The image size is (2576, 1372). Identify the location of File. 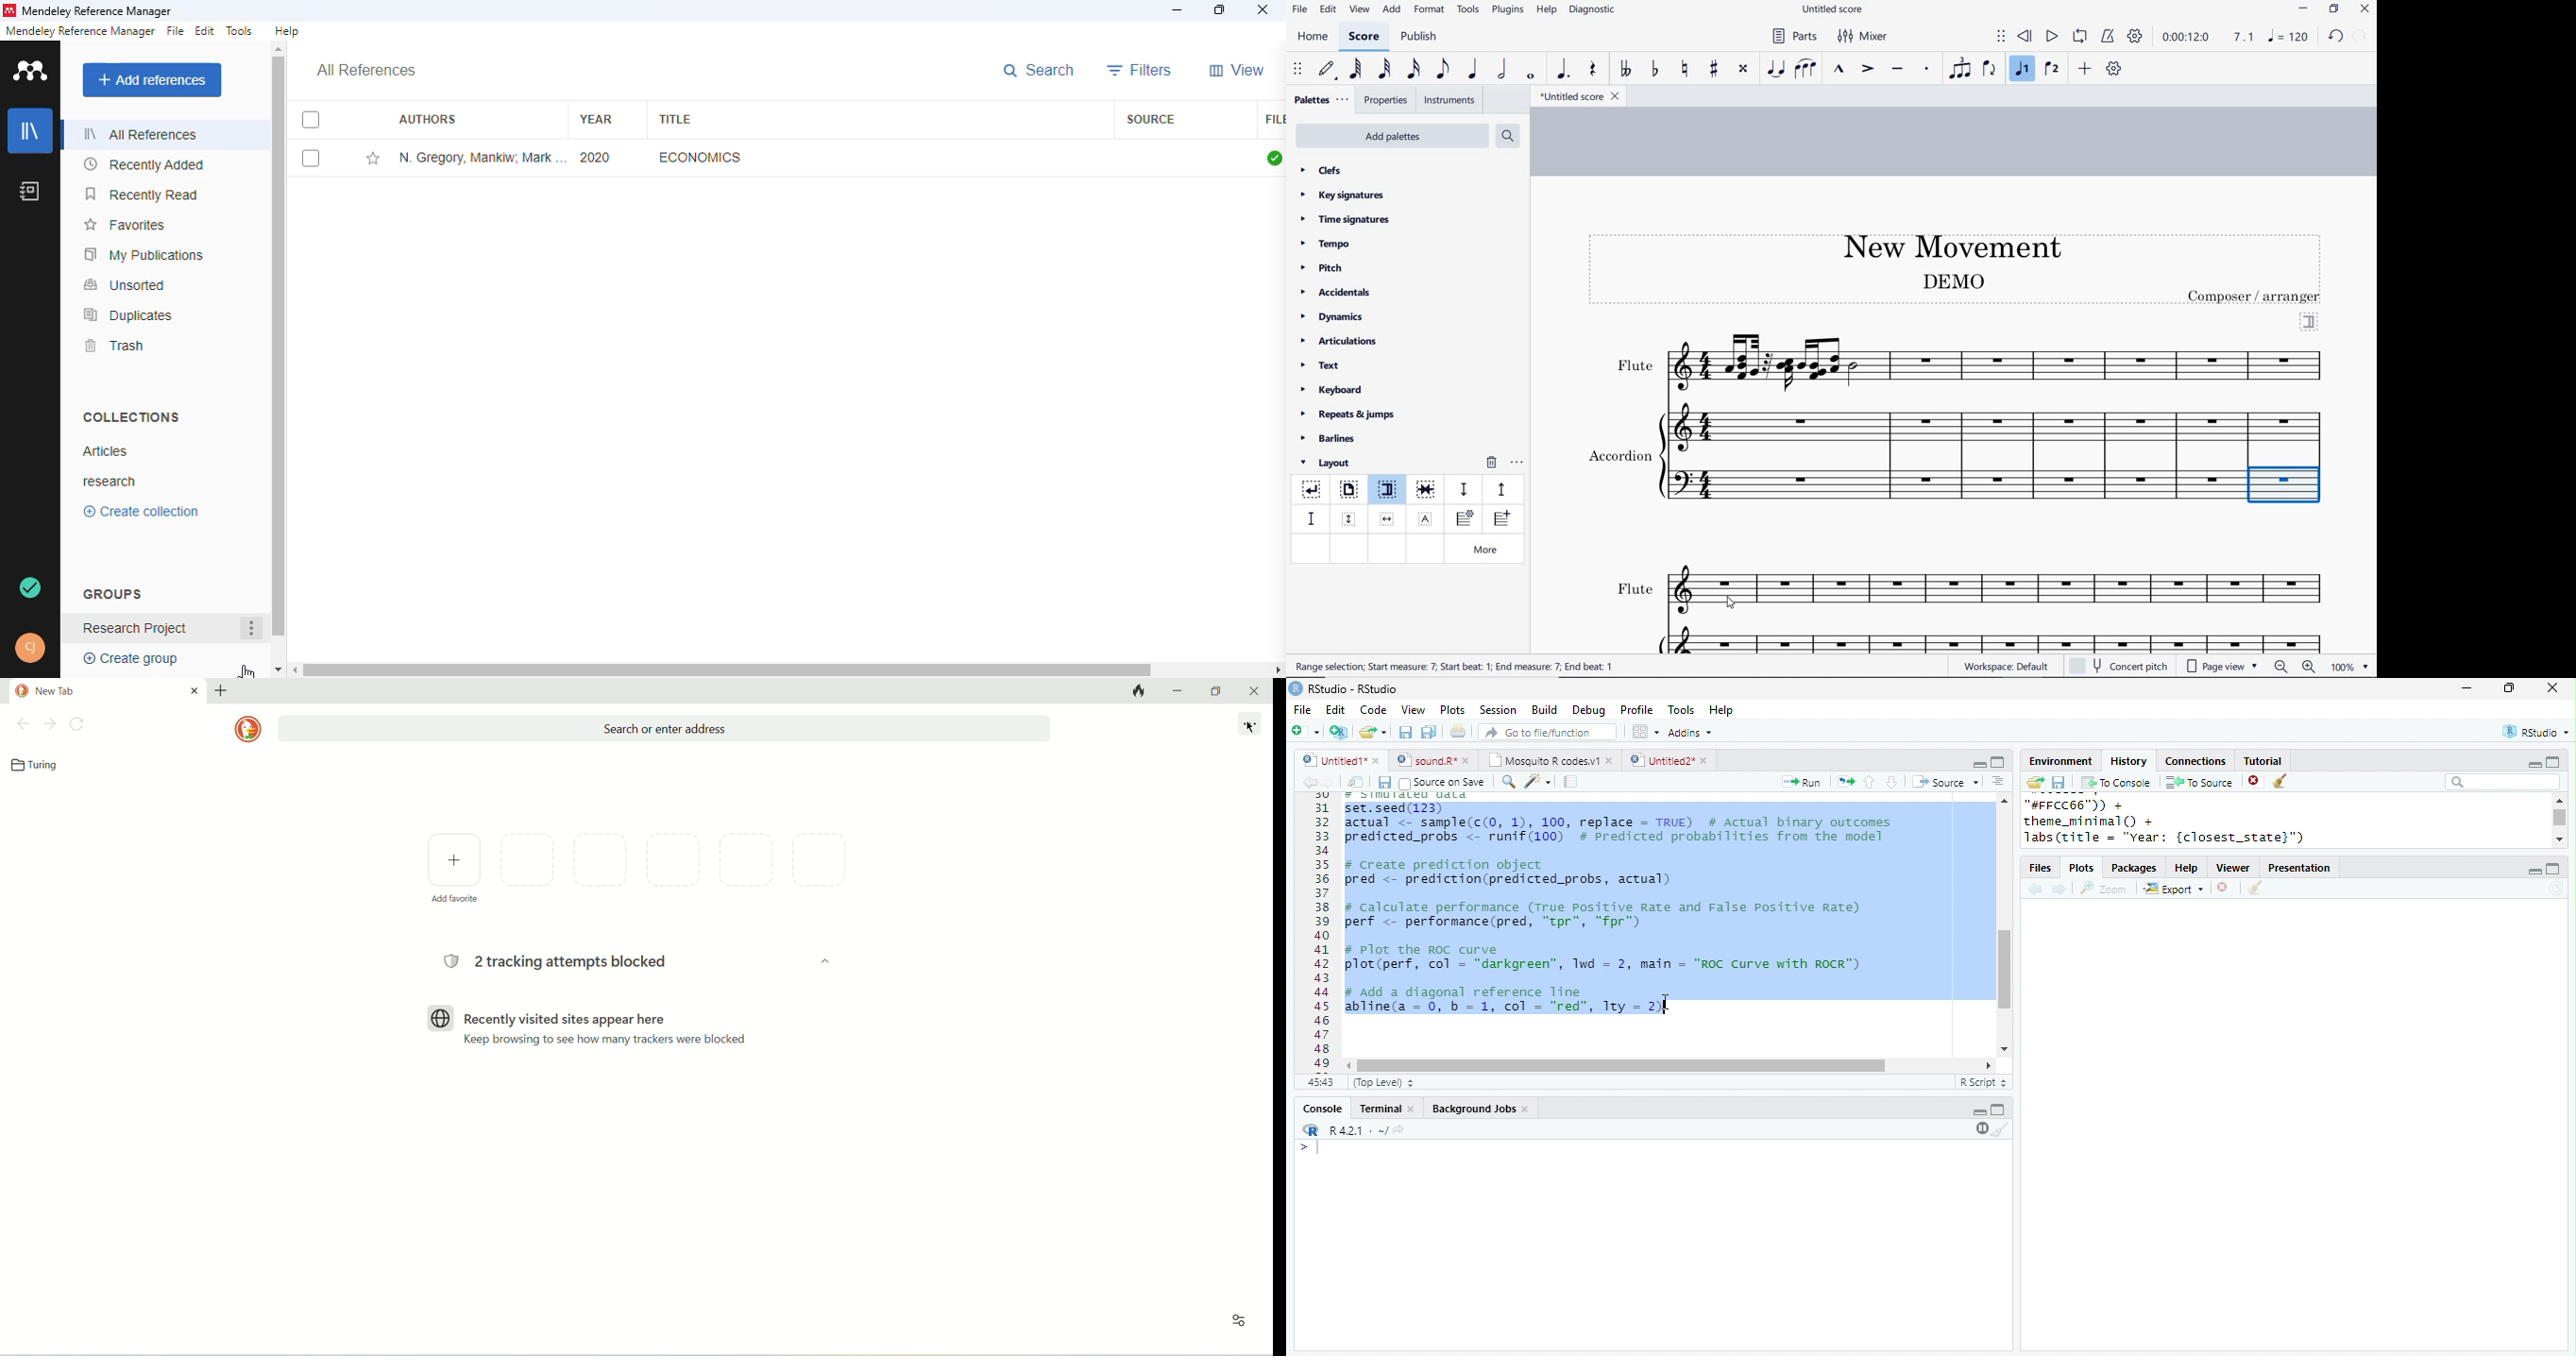
(1302, 710).